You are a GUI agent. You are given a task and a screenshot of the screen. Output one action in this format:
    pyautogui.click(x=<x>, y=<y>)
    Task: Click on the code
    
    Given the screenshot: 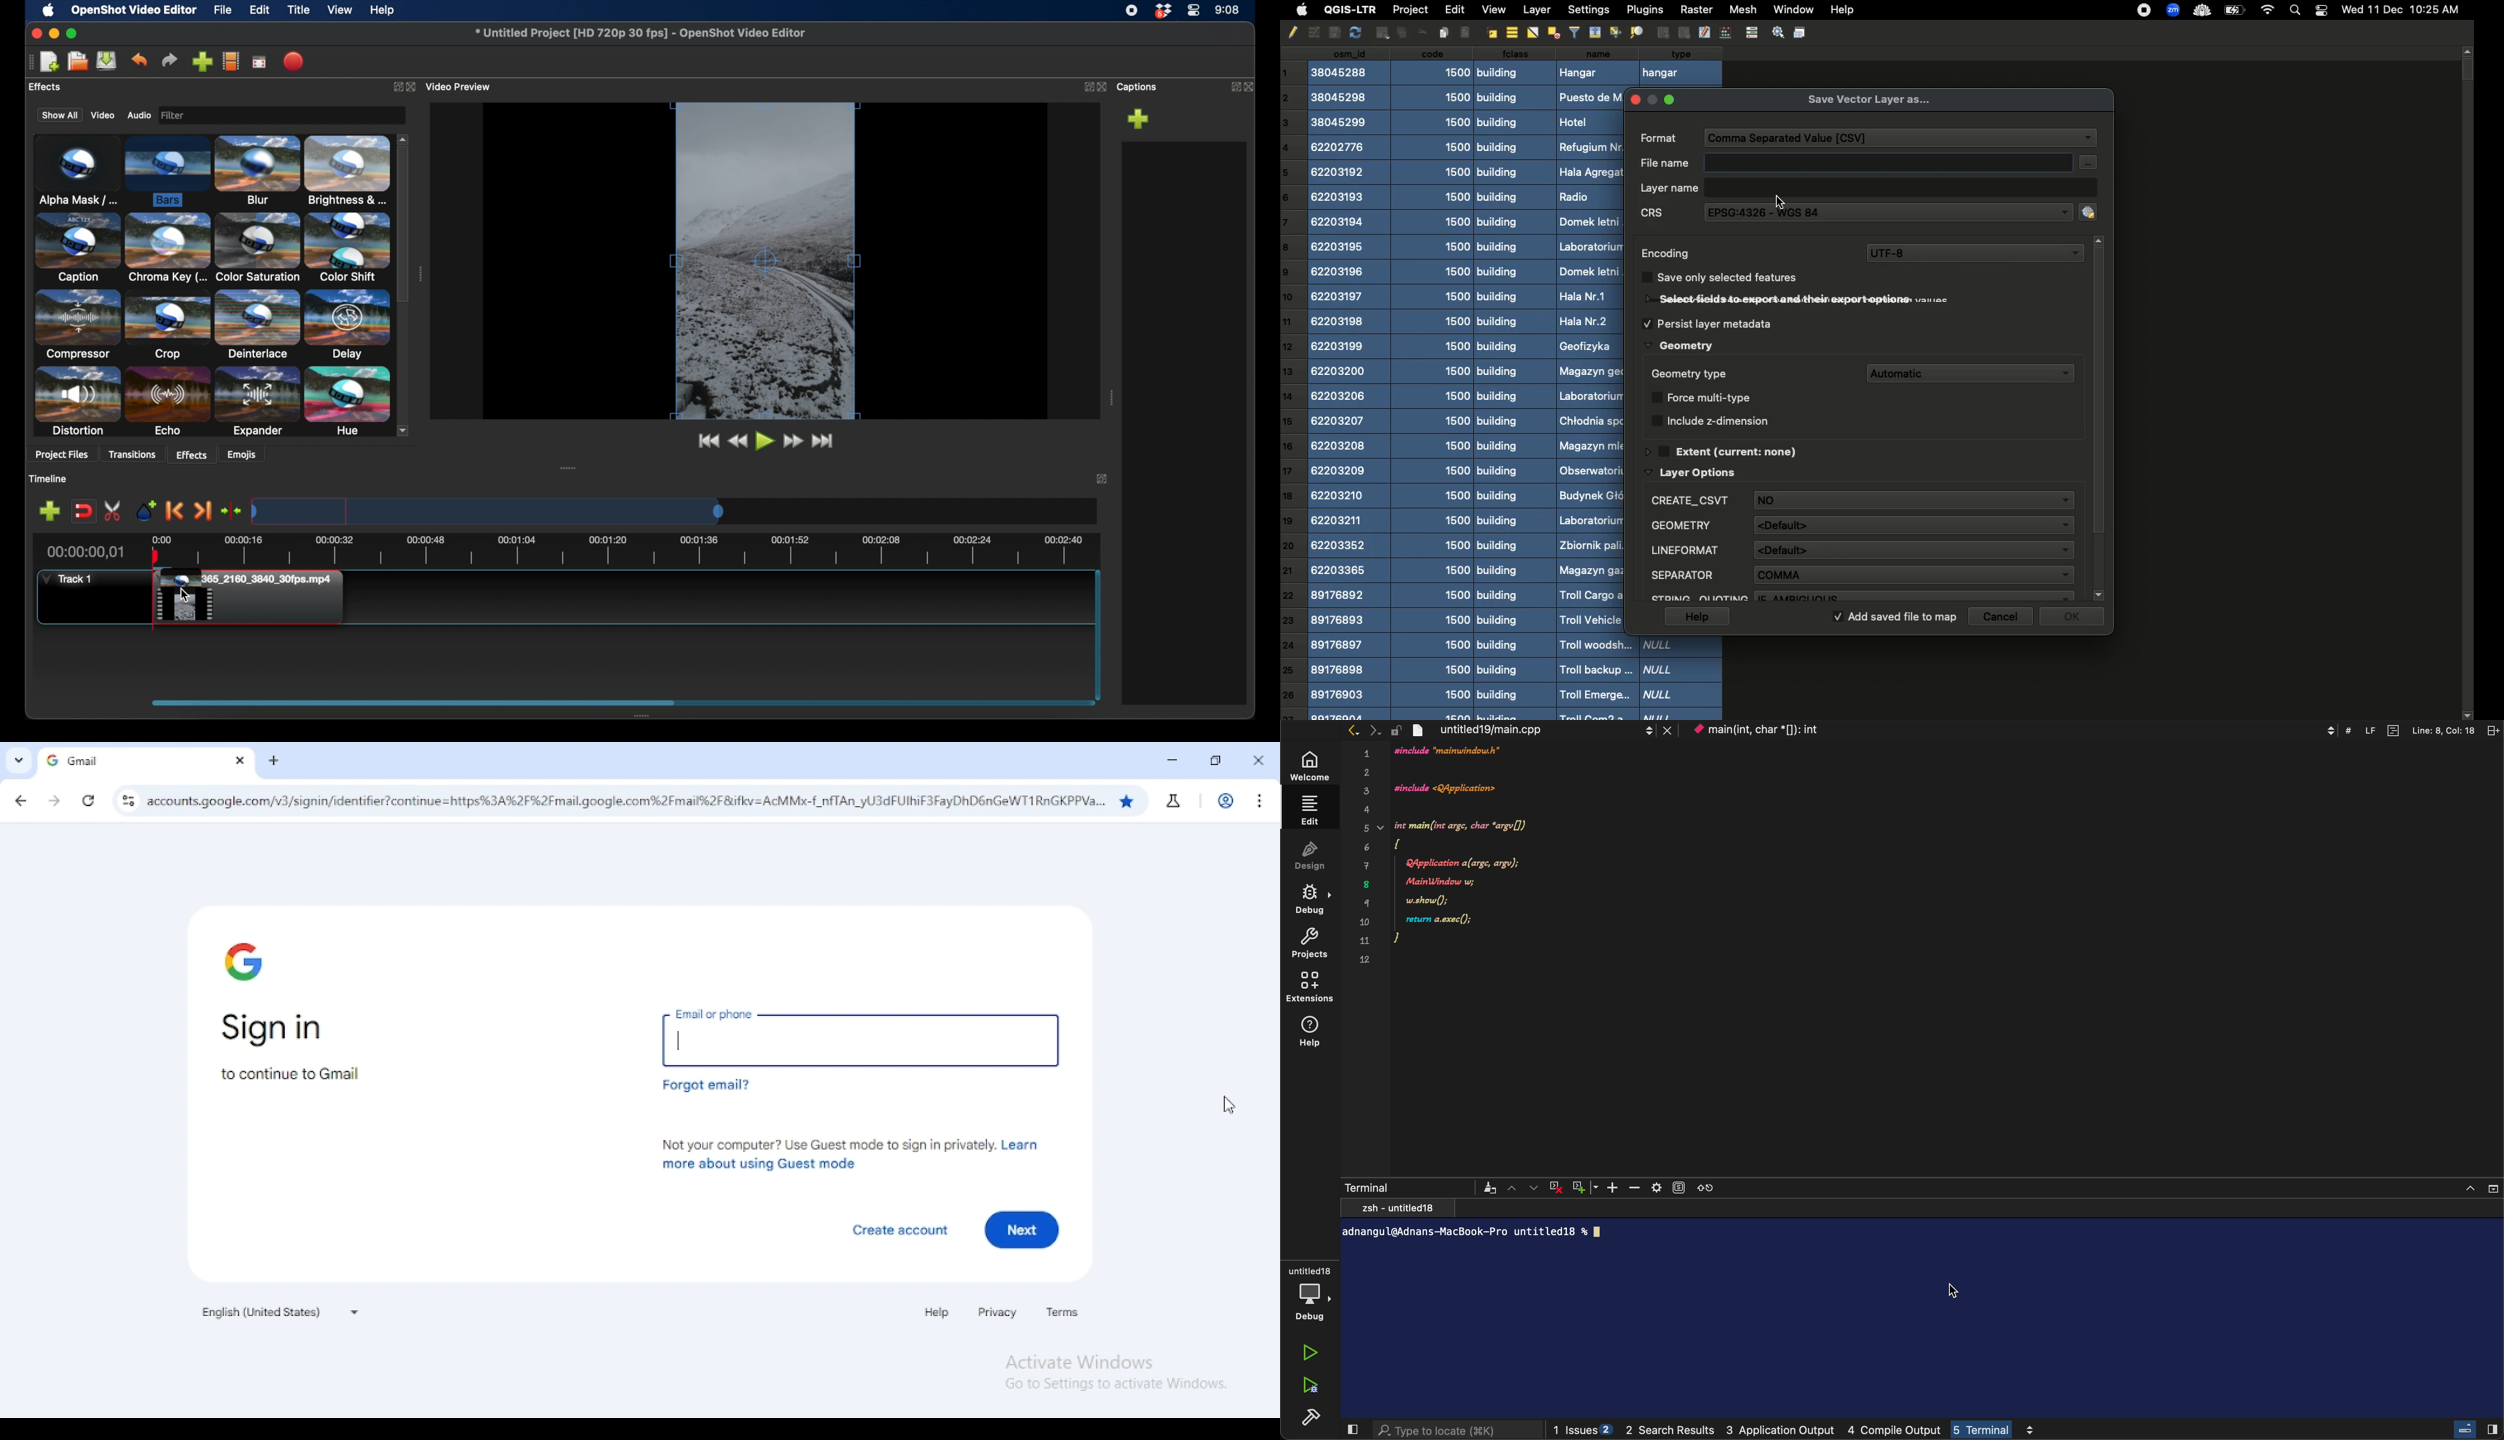 What is the action you would take?
    pyautogui.click(x=1468, y=855)
    